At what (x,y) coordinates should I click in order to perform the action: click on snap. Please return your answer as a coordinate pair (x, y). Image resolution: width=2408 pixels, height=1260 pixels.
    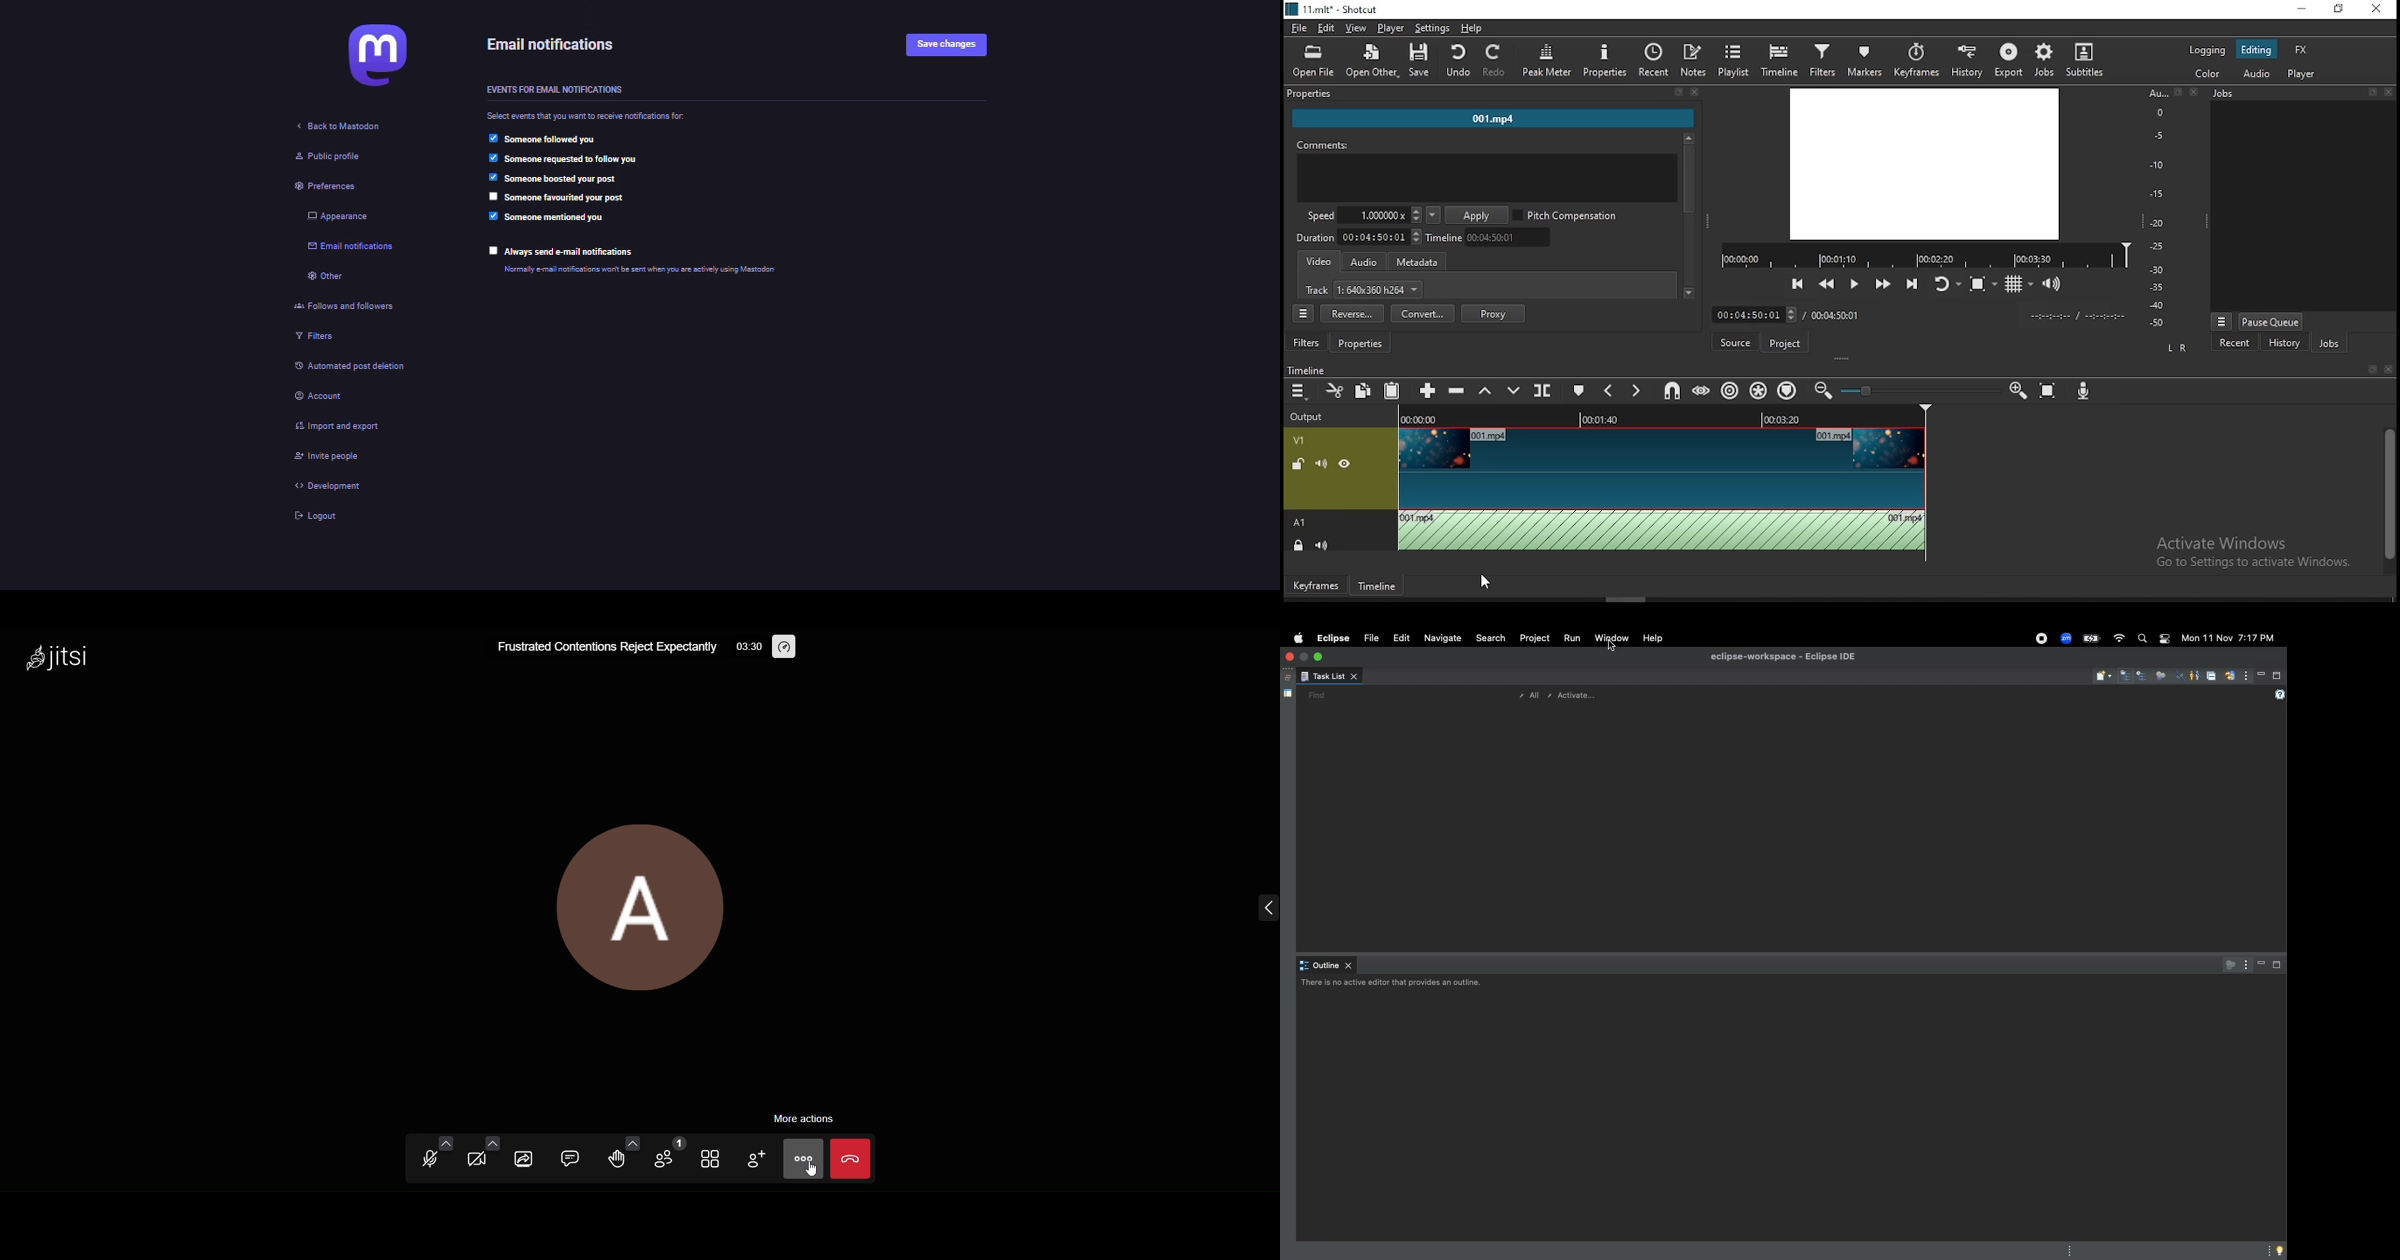
    Looking at the image, I should click on (1668, 391).